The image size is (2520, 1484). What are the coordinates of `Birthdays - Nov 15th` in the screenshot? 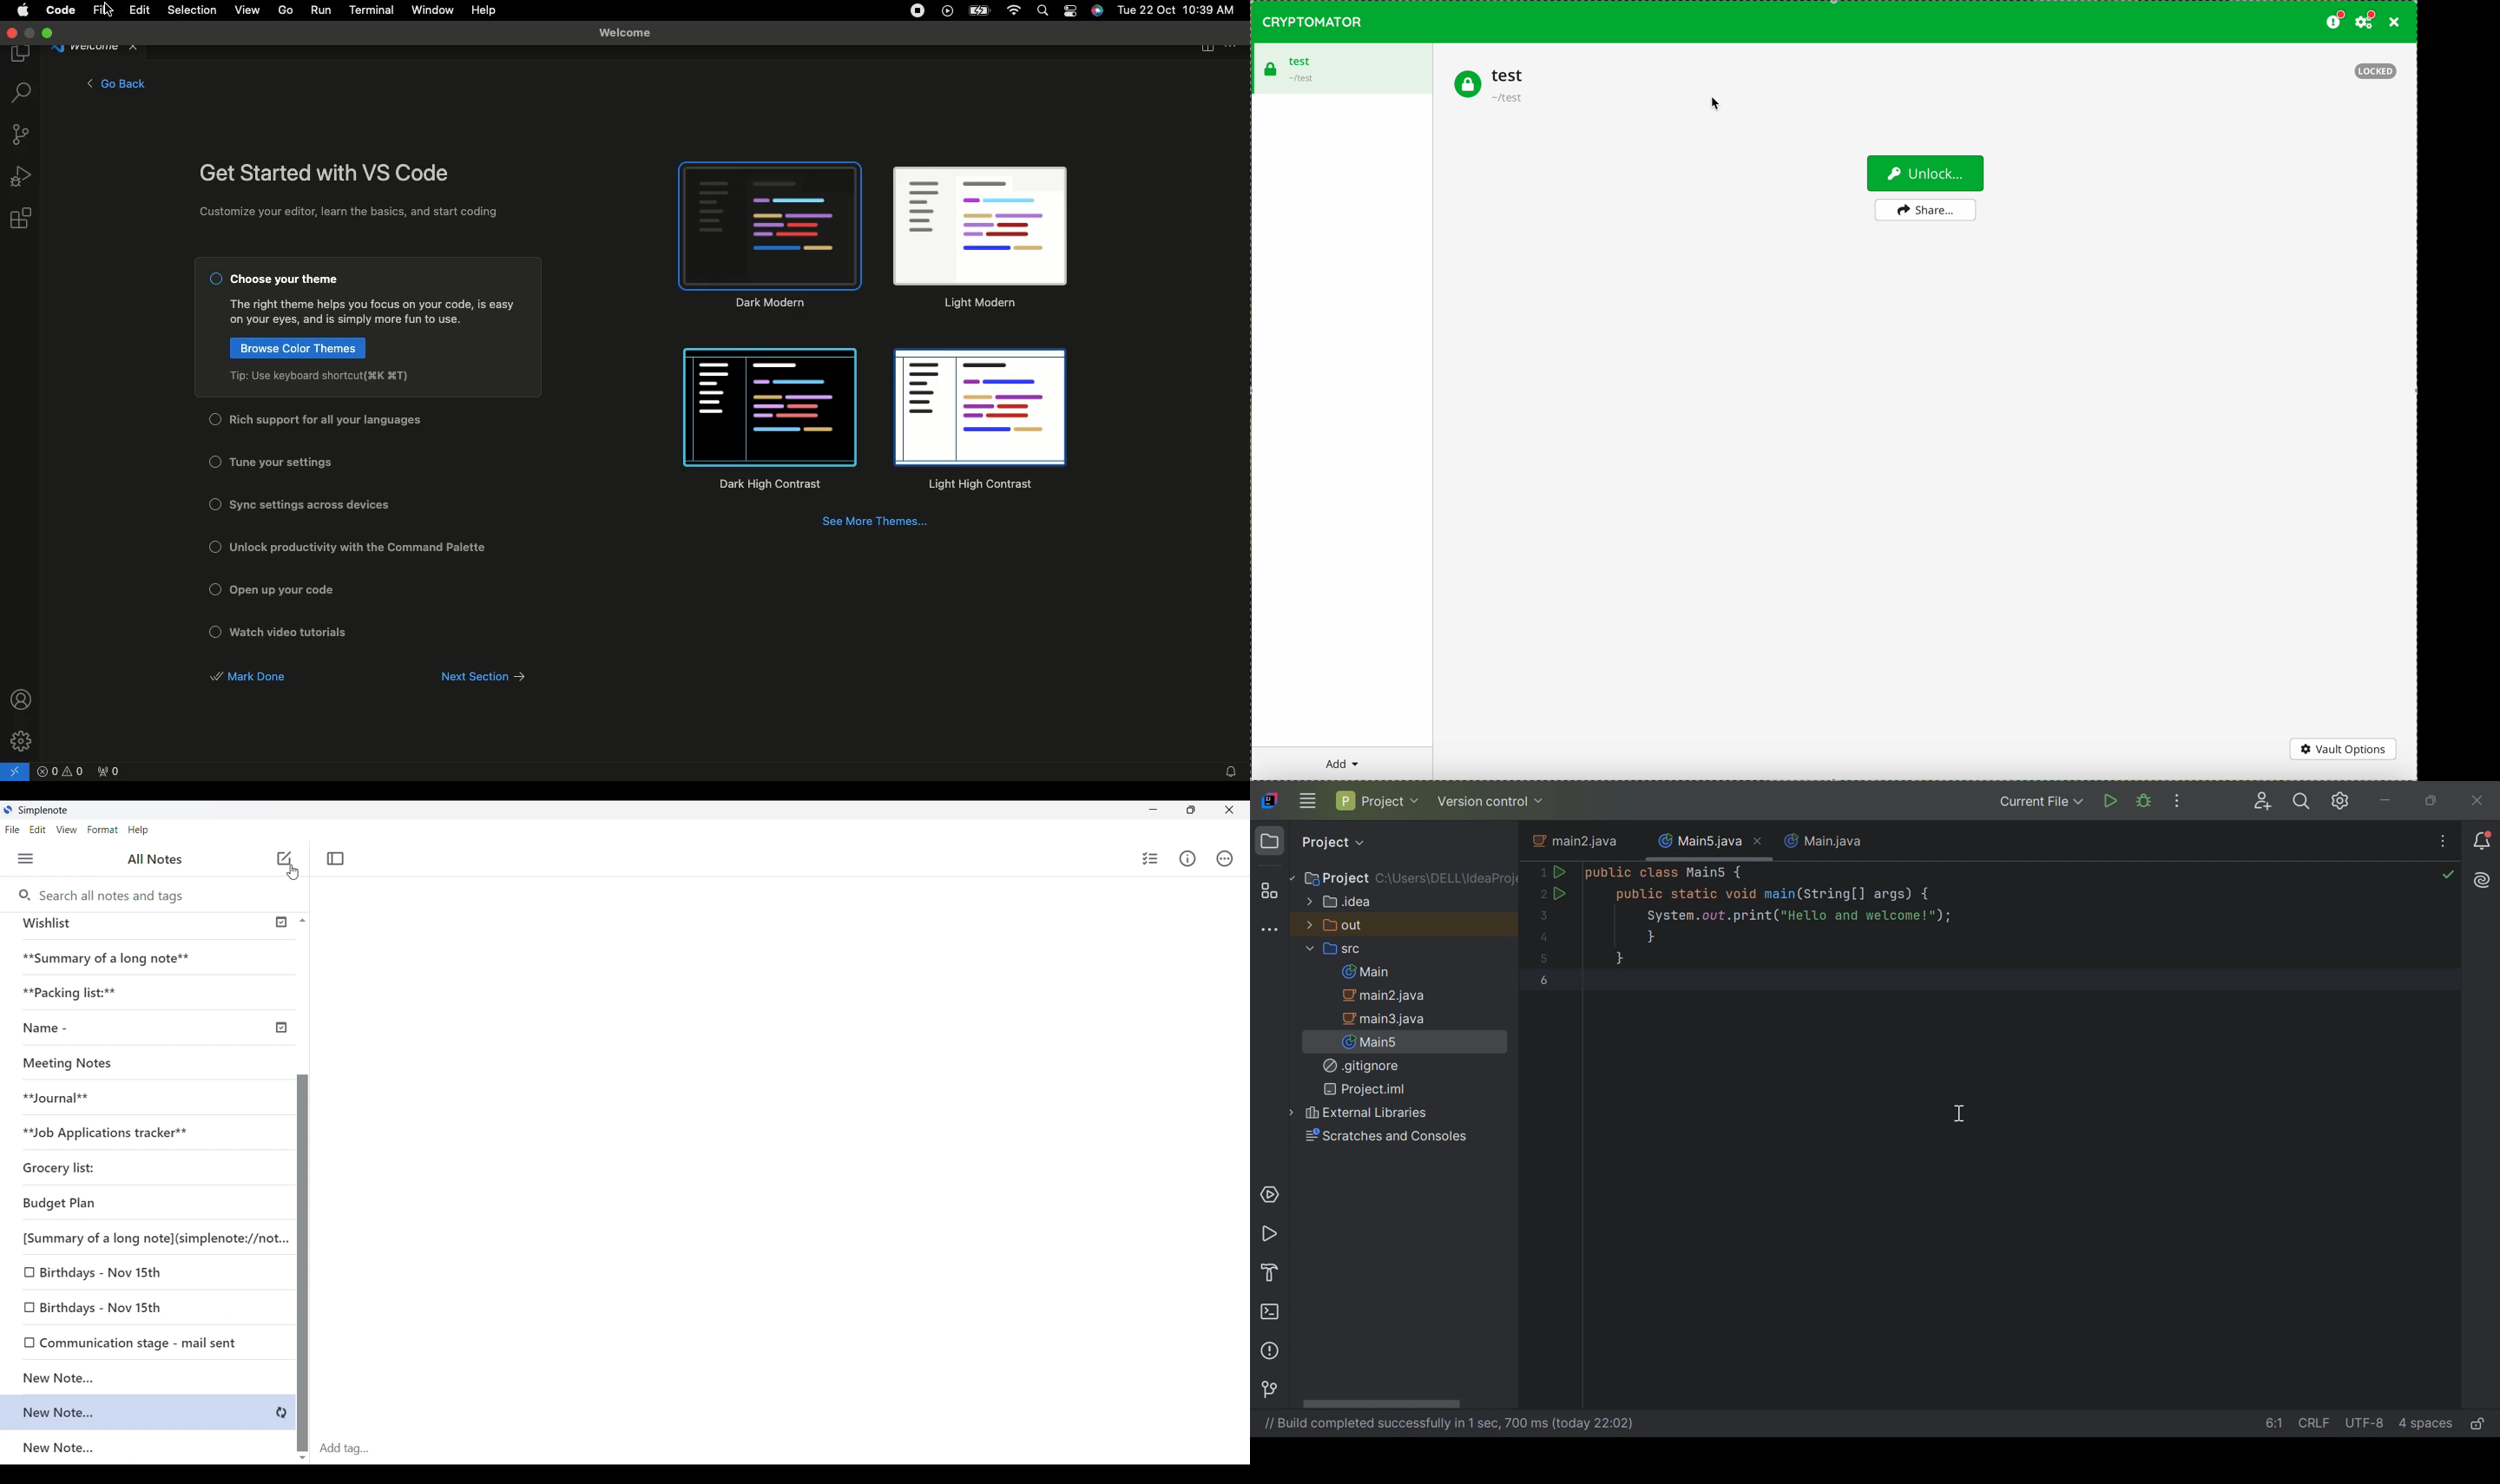 It's located at (147, 1274).